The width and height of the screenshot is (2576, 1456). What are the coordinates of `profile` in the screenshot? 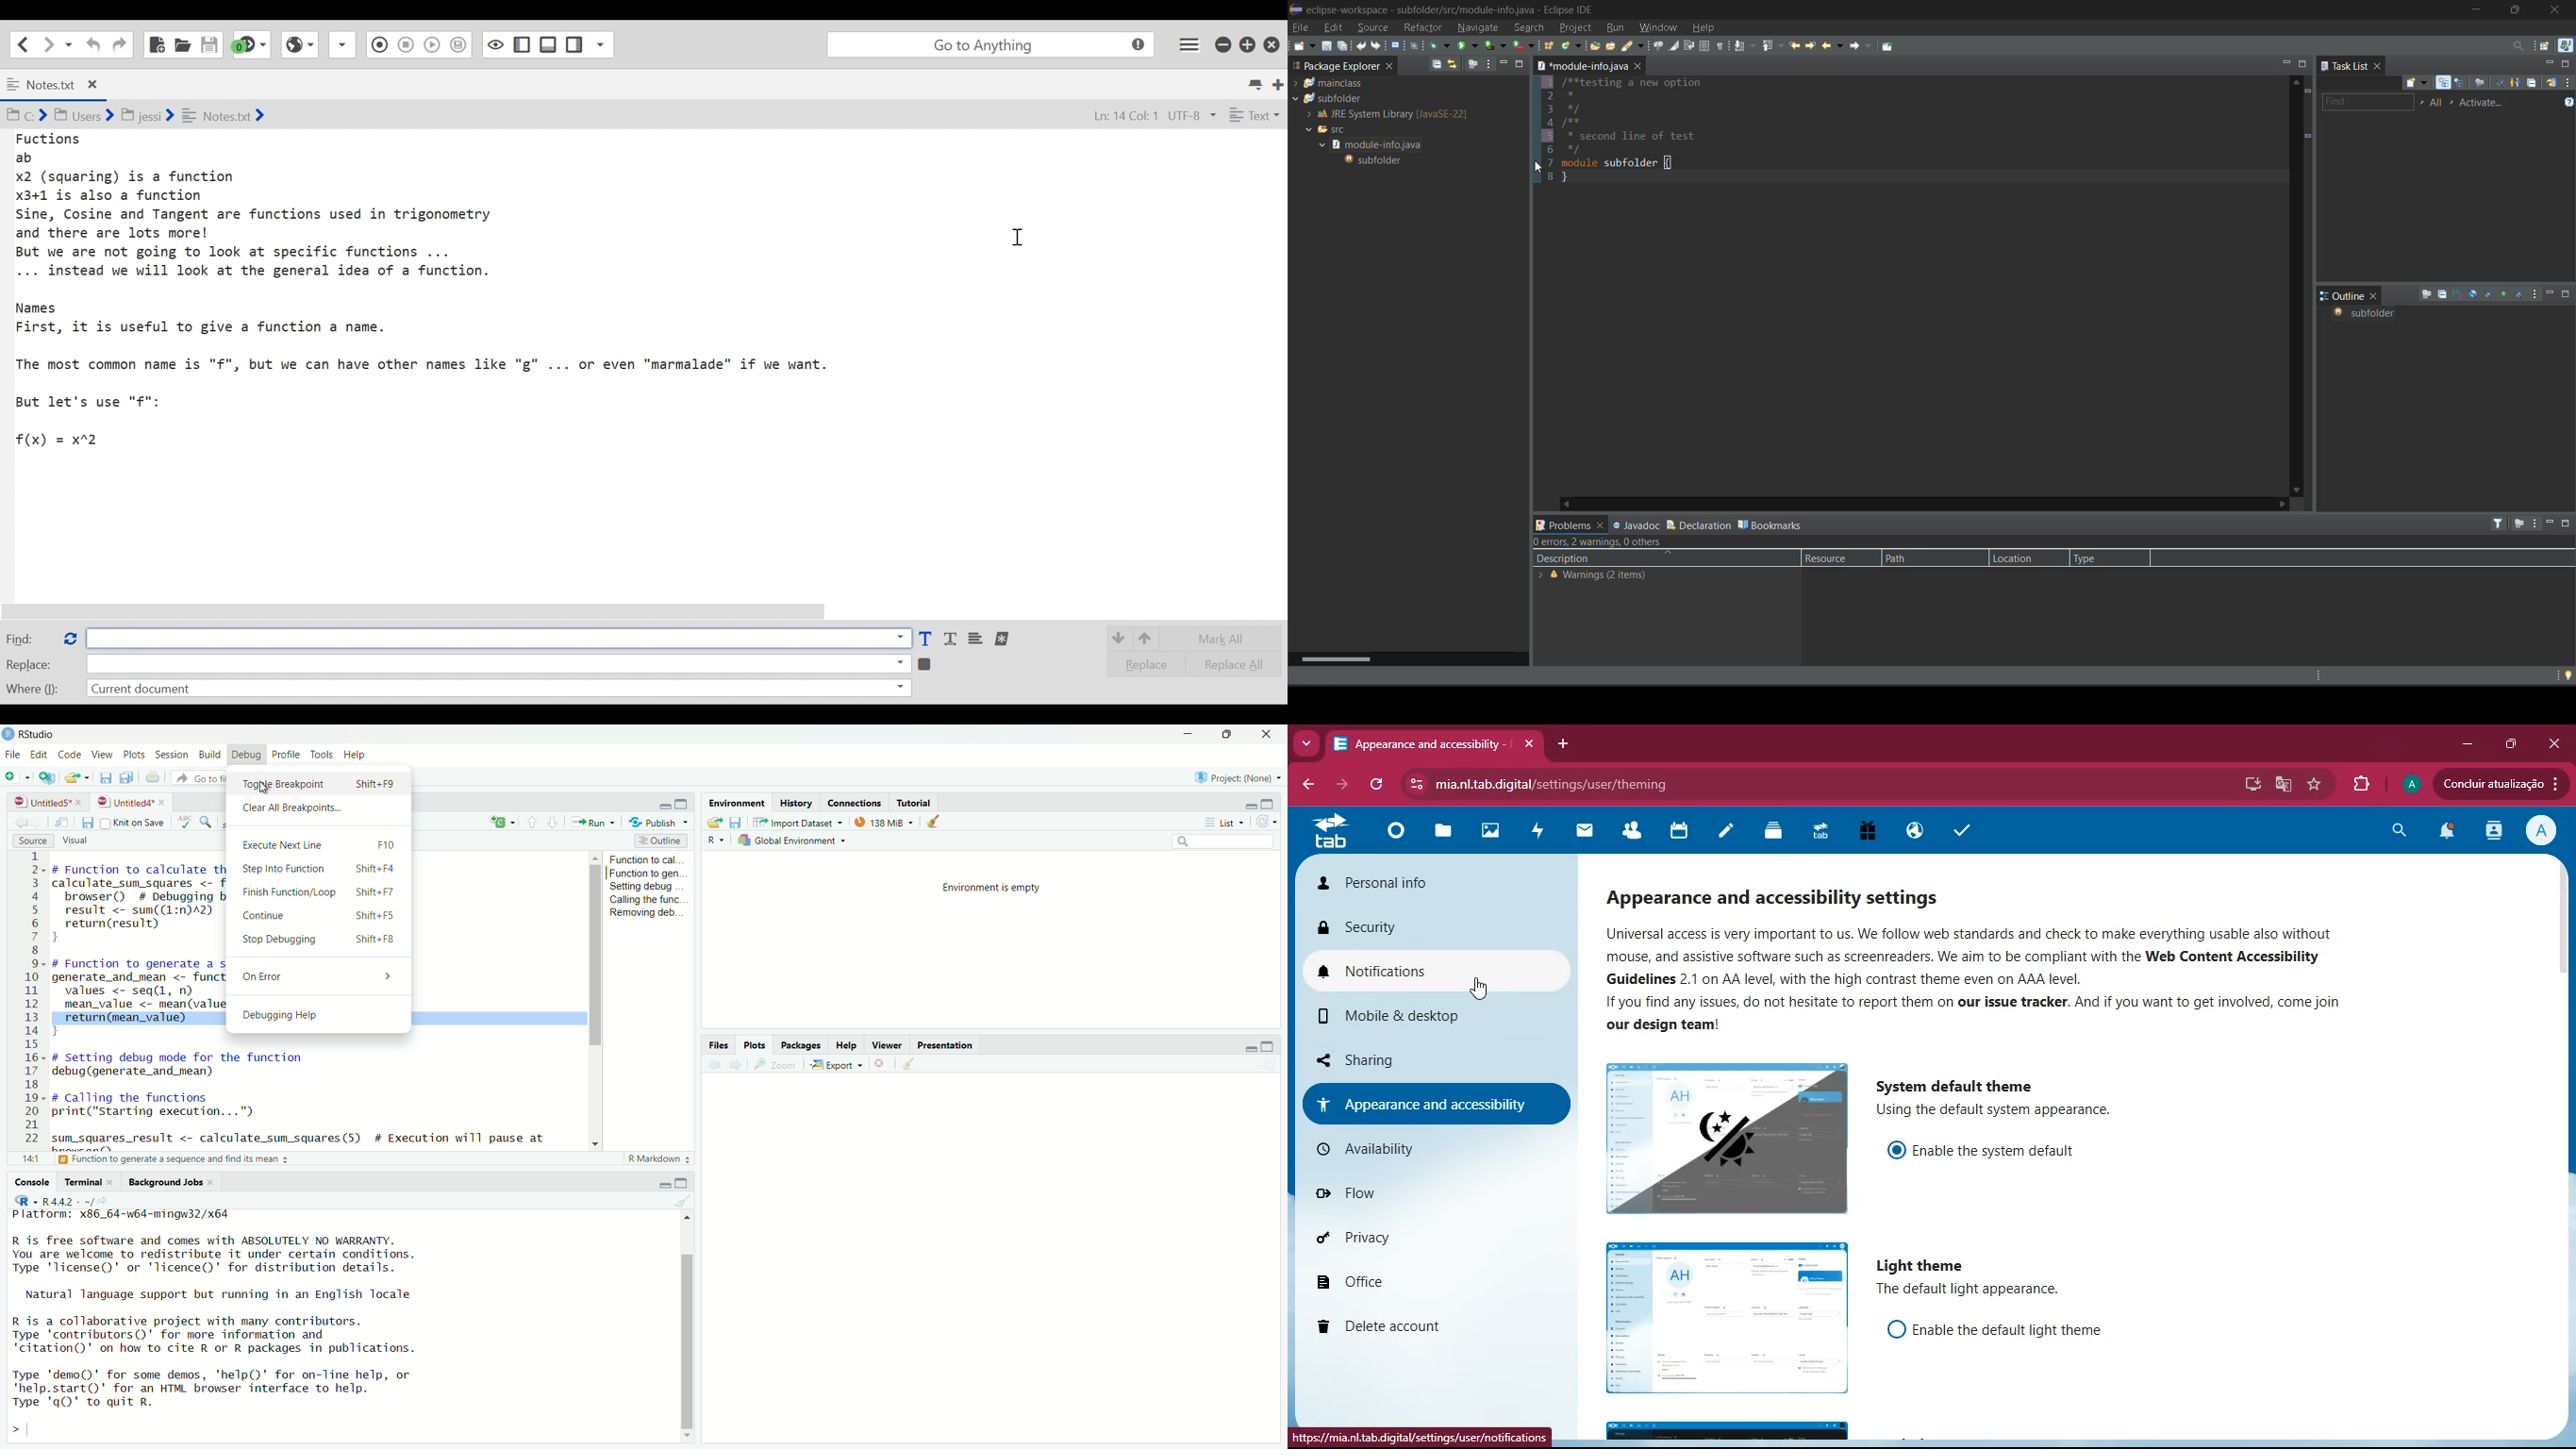 It's located at (284, 753).